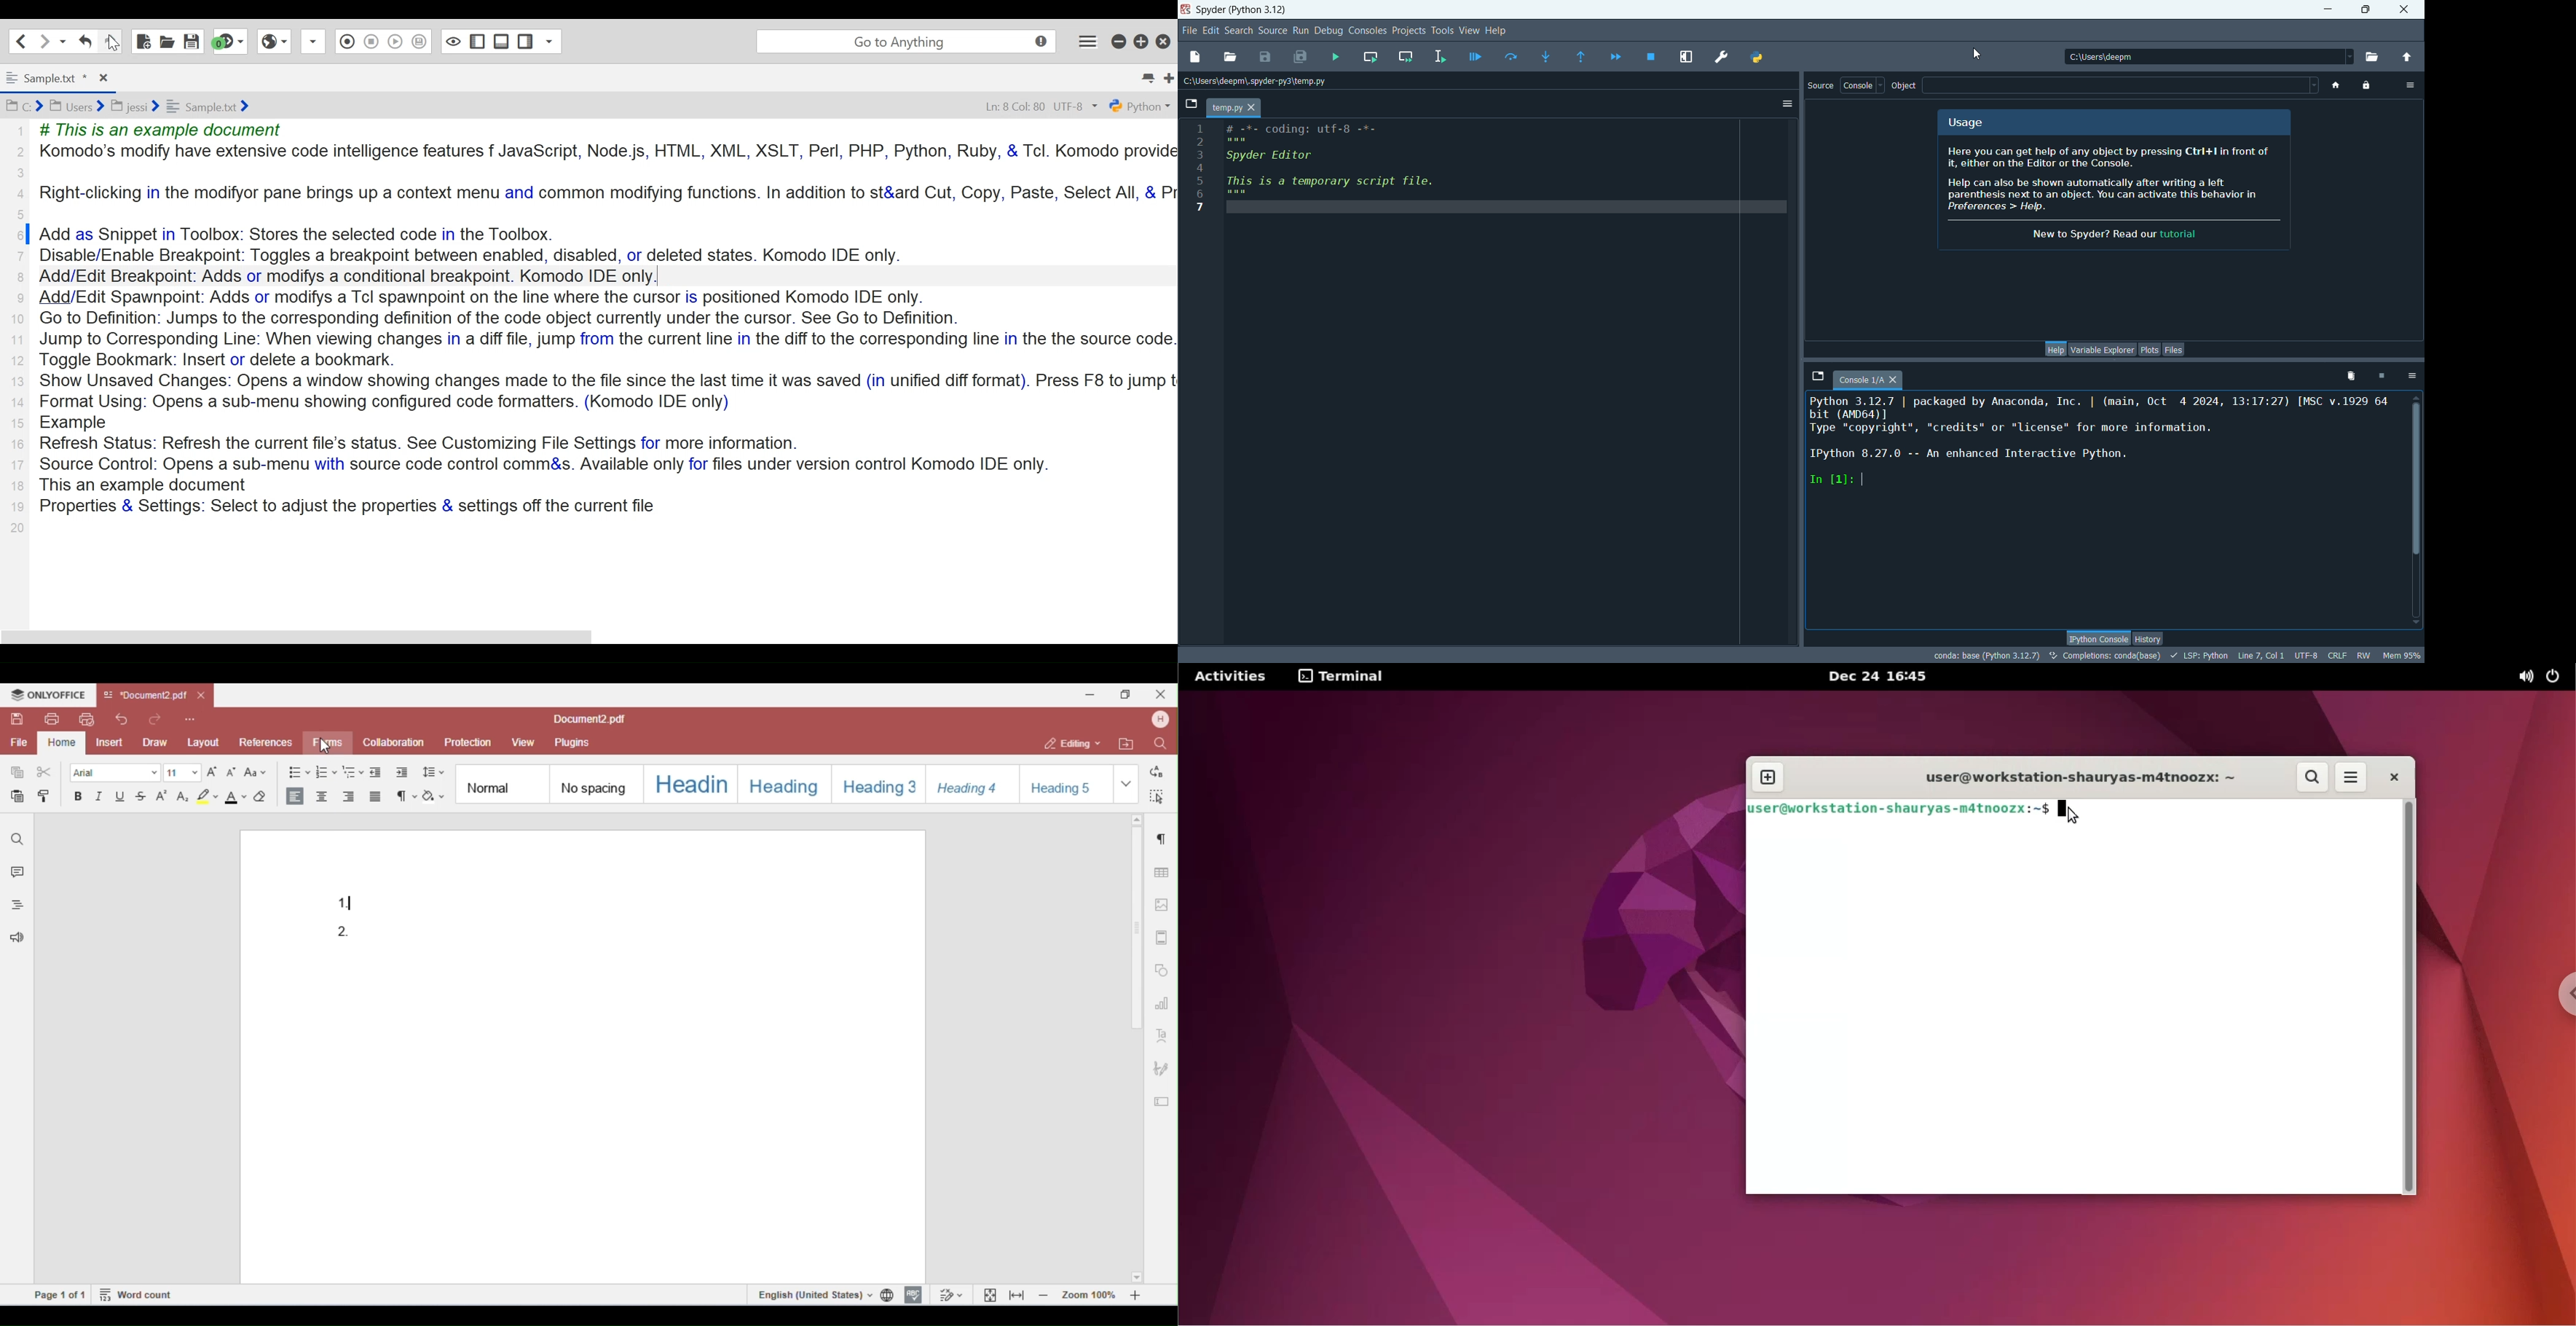  What do you see at coordinates (1238, 31) in the screenshot?
I see `search` at bounding box center [1238, 31].